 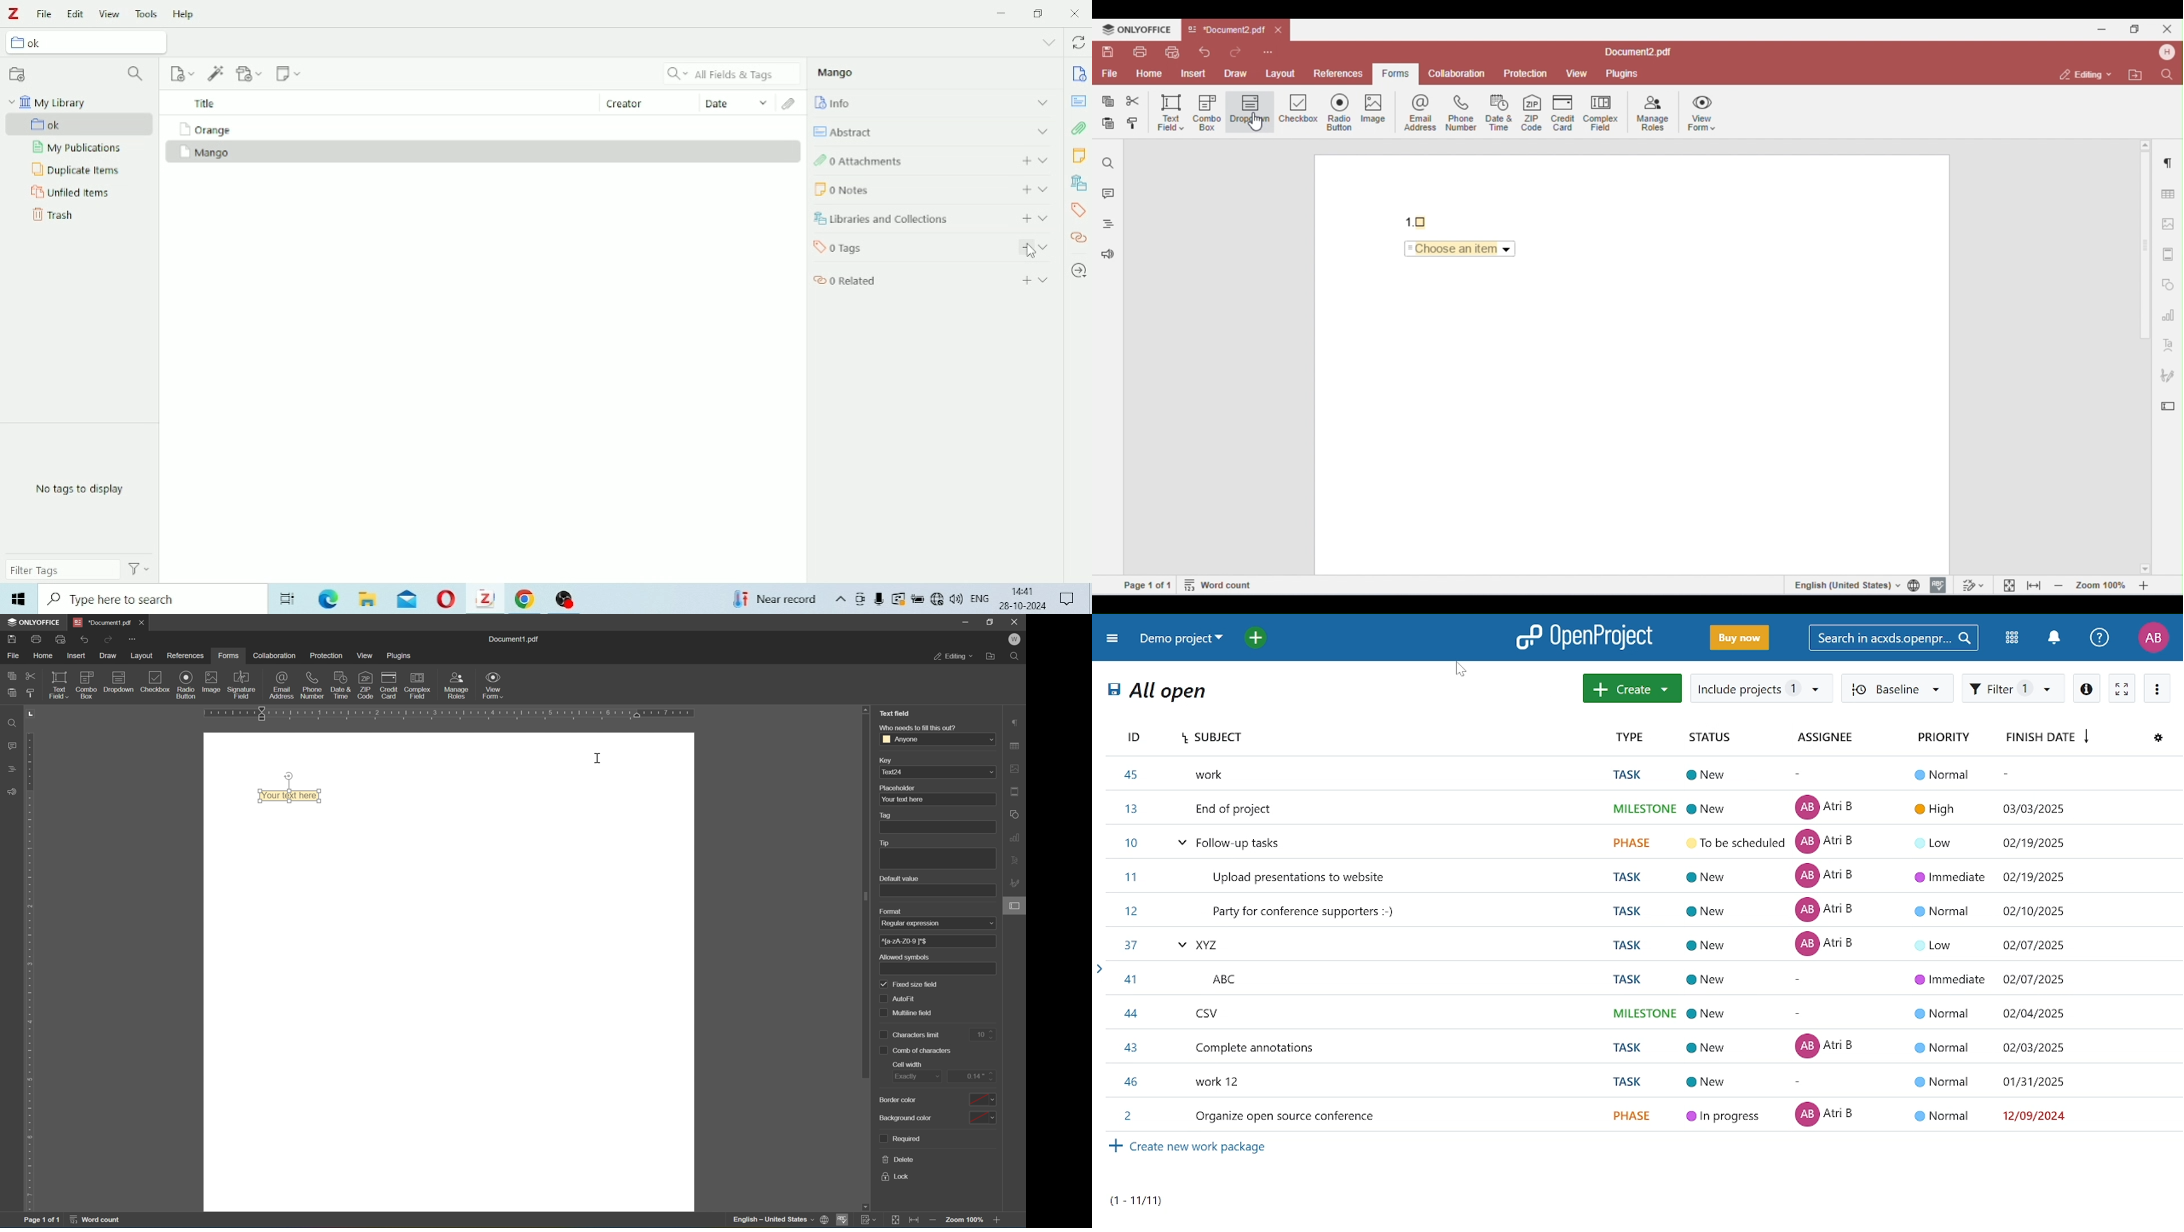 I want to click on zoom out, so click(x=934, y=1222).